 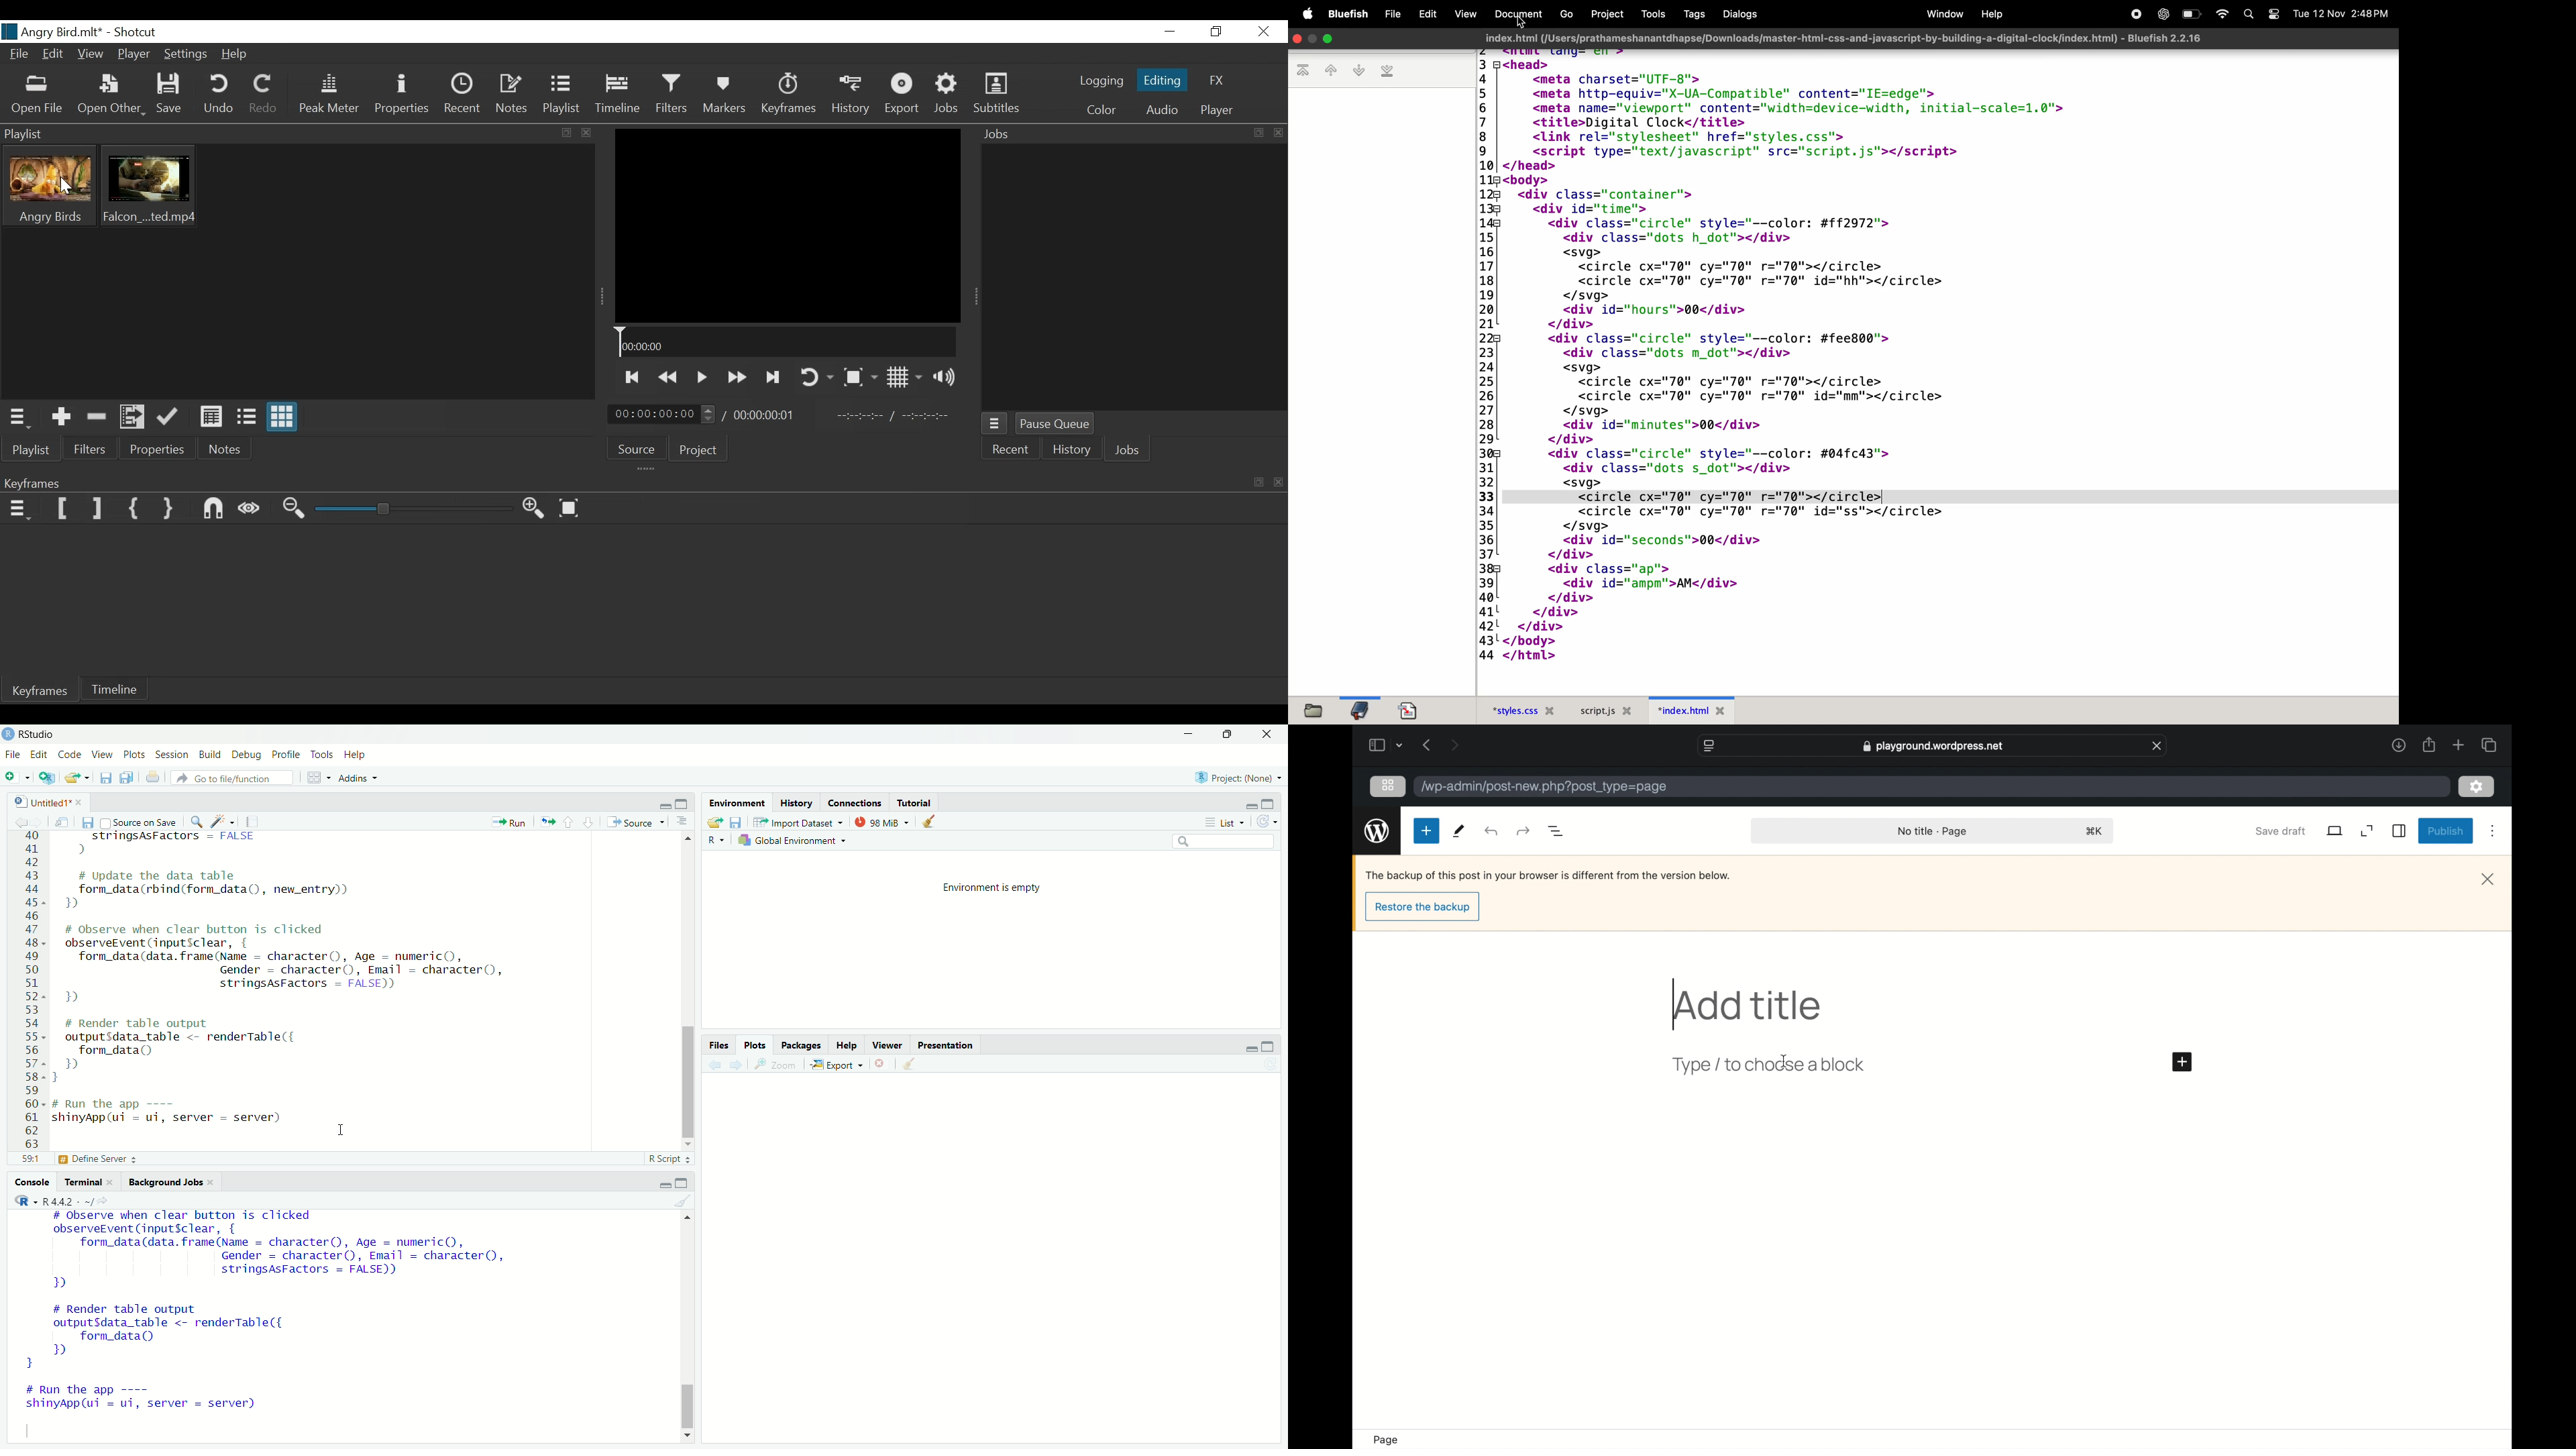 What do you see at coordinates (232, 777) in the screenshot?
I see `go to the file/function` at bounding box center [232, 777].